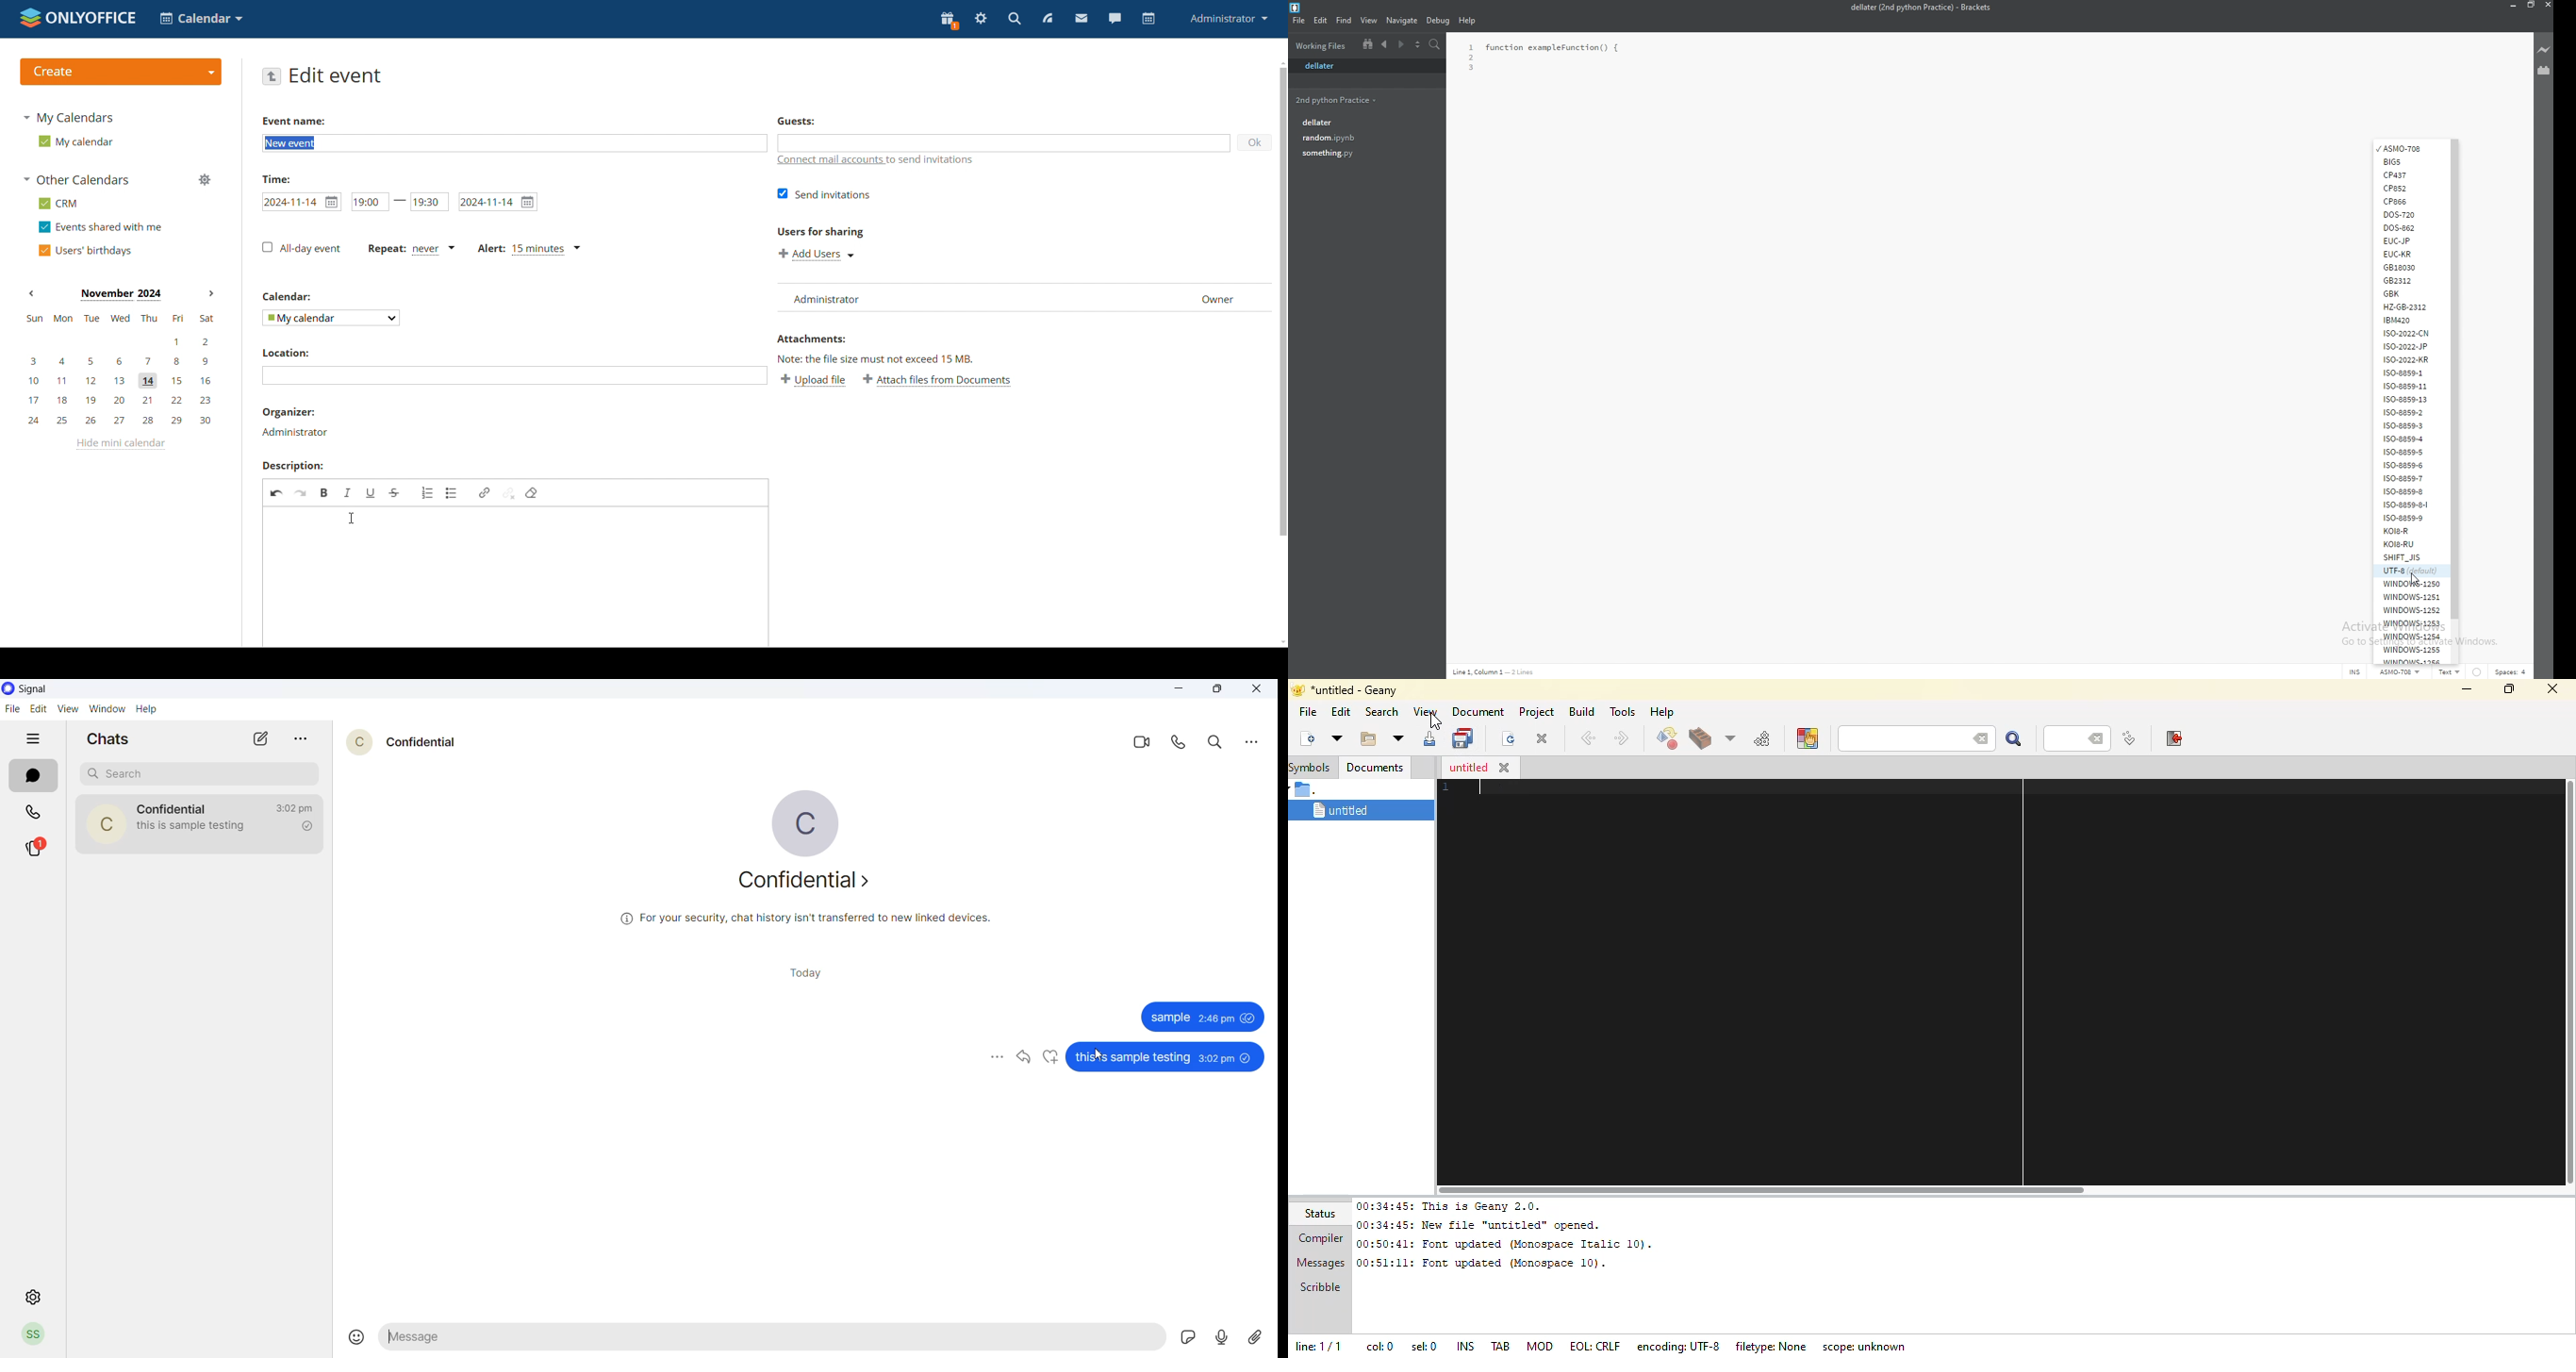  I want to click on ok, so click(1257, 142).